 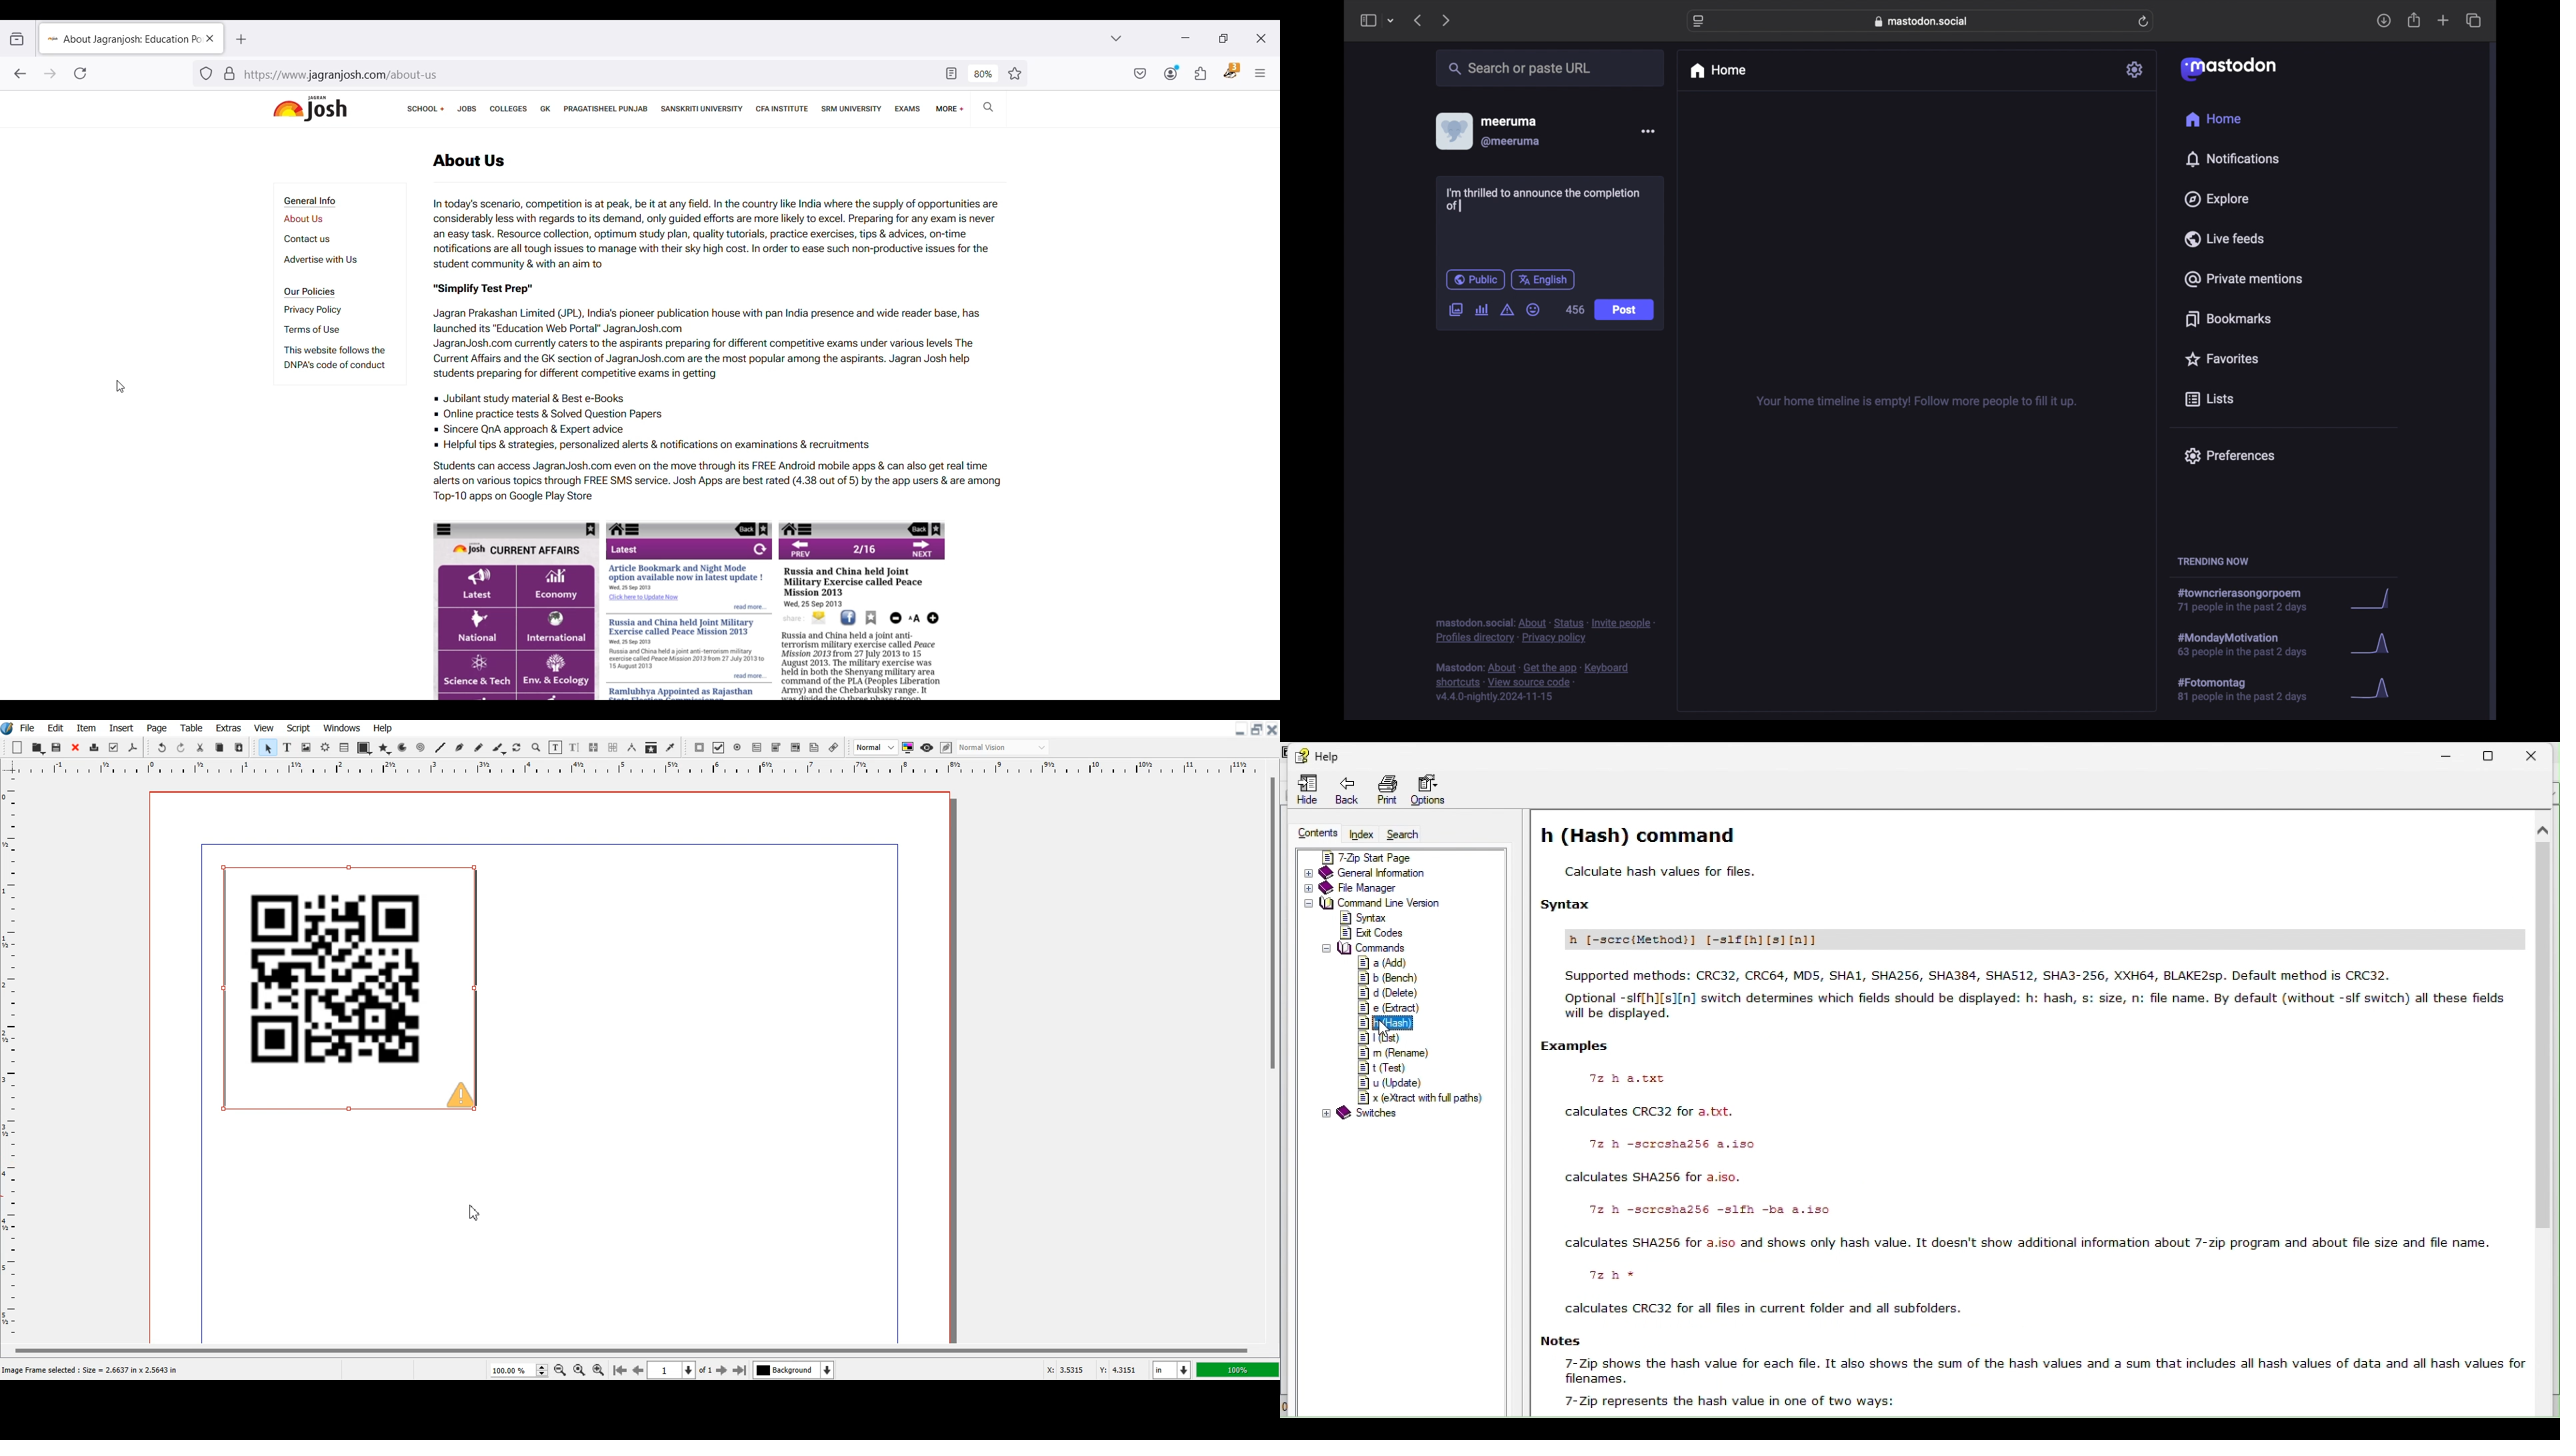 I want to click on Go to Previous page, so click(x=637, y=1370).